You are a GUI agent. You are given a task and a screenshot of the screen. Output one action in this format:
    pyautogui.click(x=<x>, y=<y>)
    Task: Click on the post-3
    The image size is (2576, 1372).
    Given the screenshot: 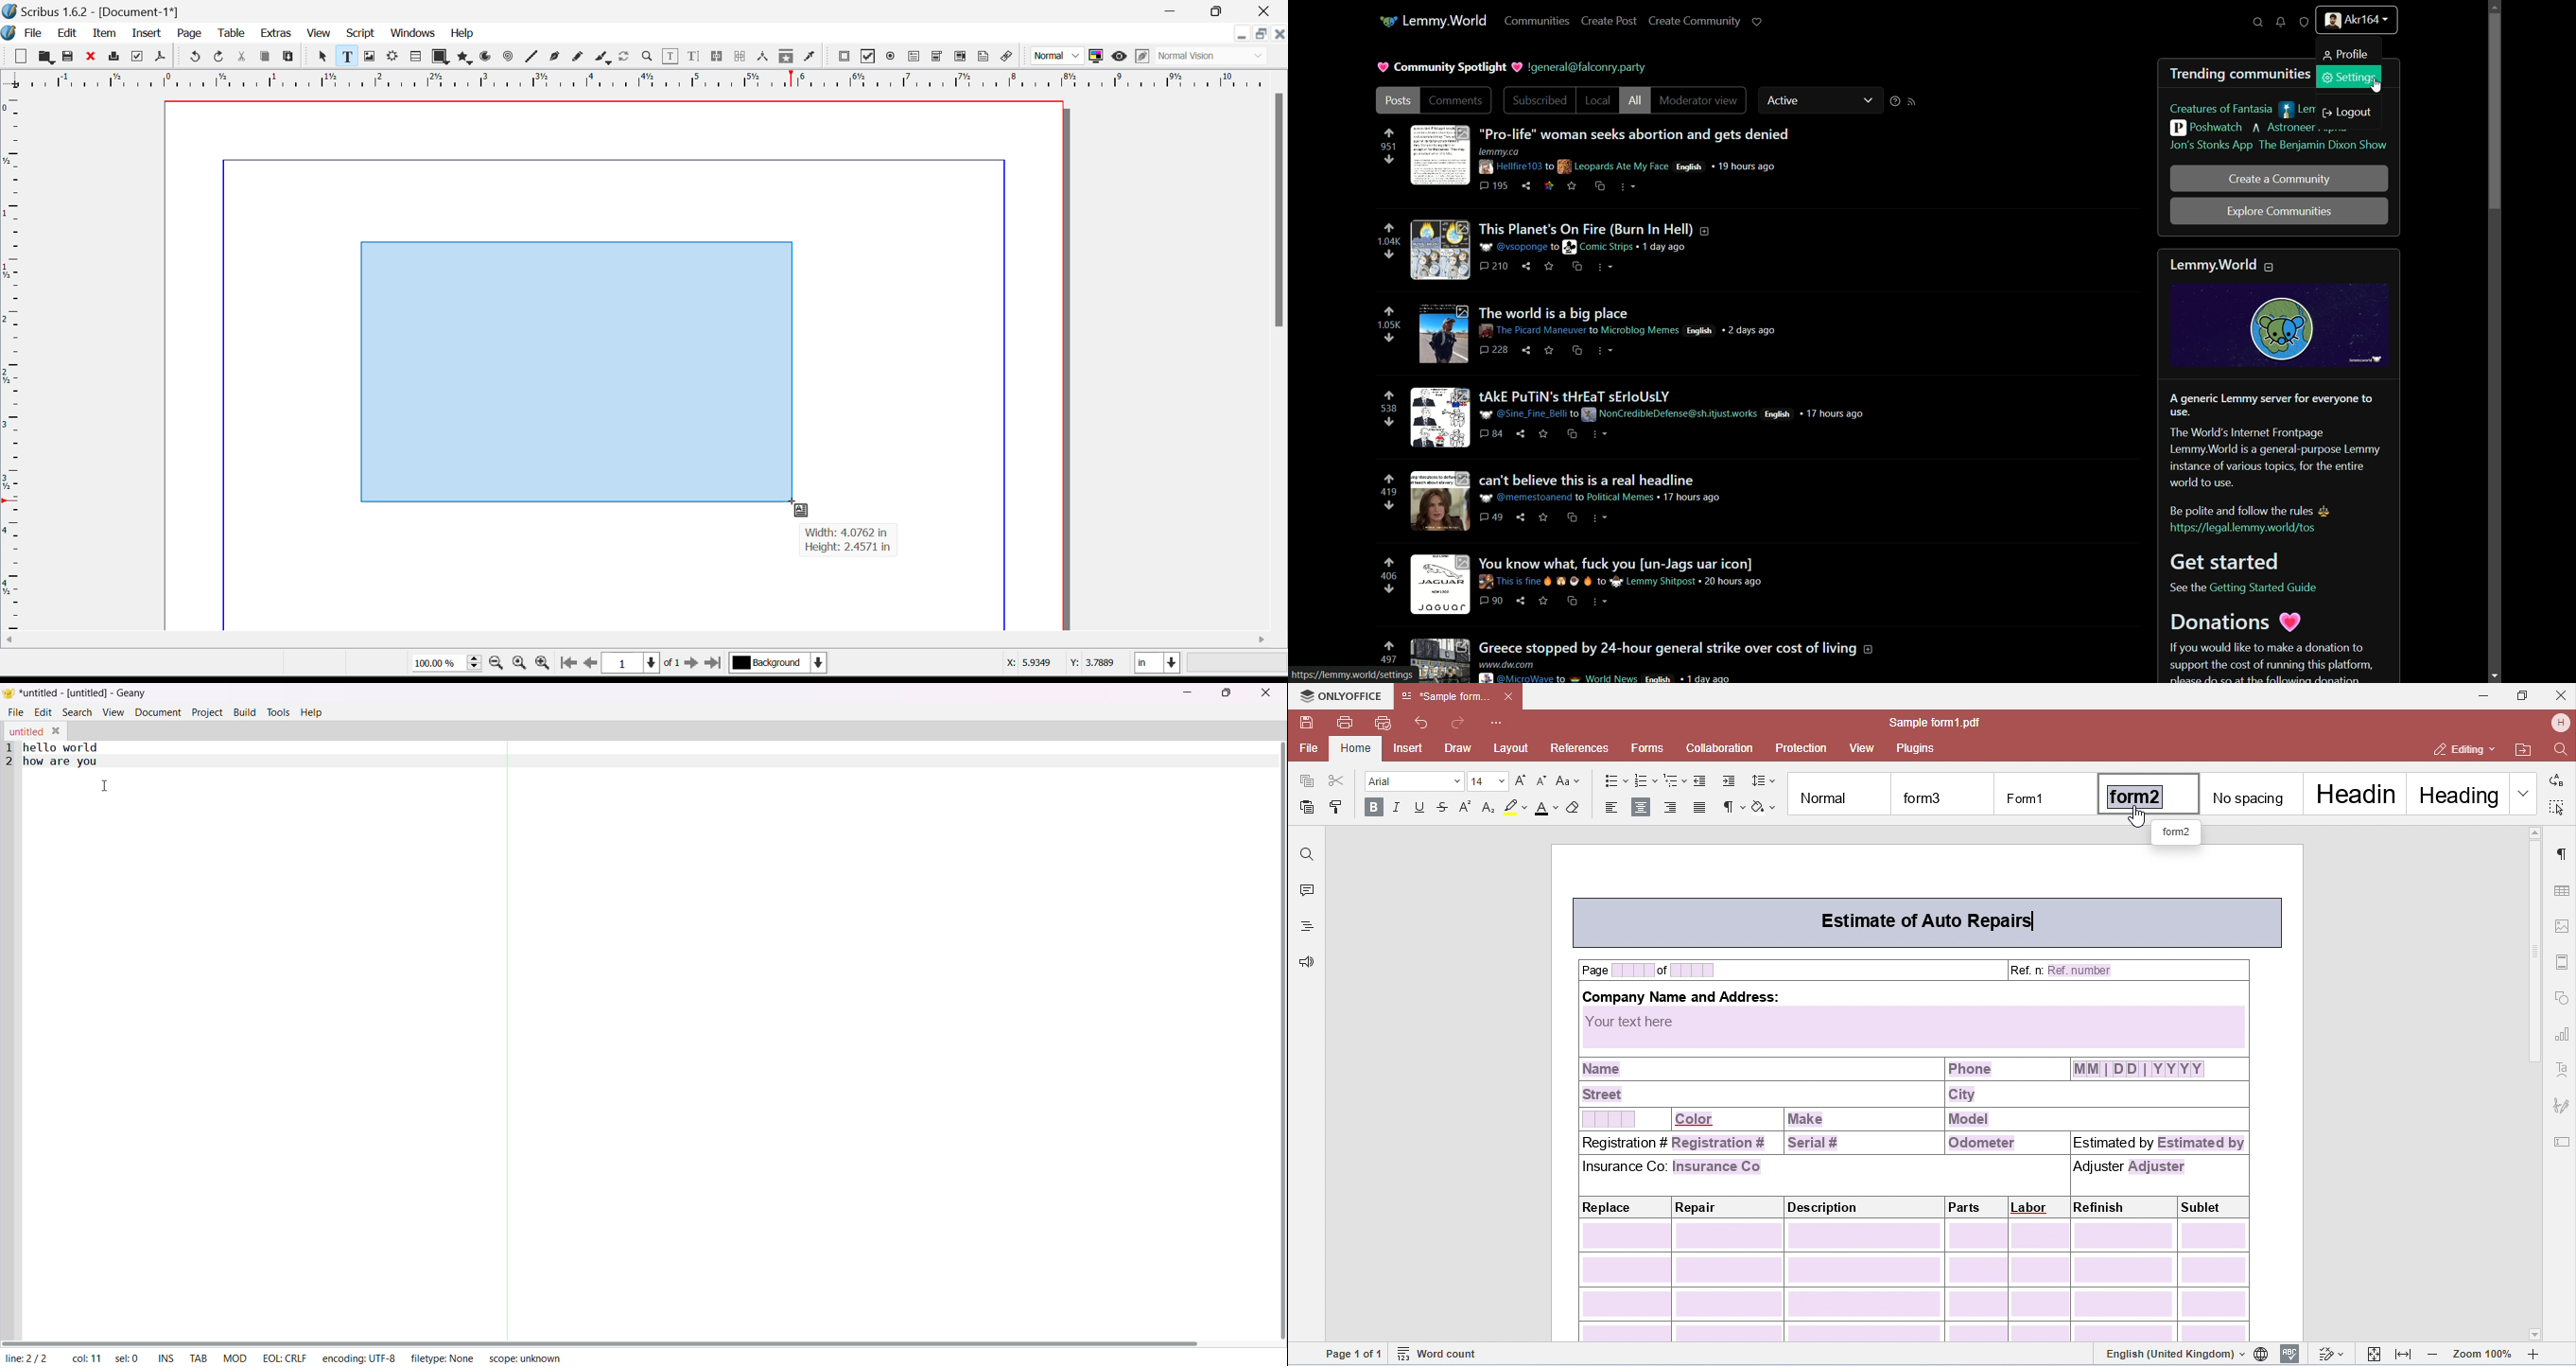 What is the action you would take?
    pyautogui.click(x=1598, y=332)
    